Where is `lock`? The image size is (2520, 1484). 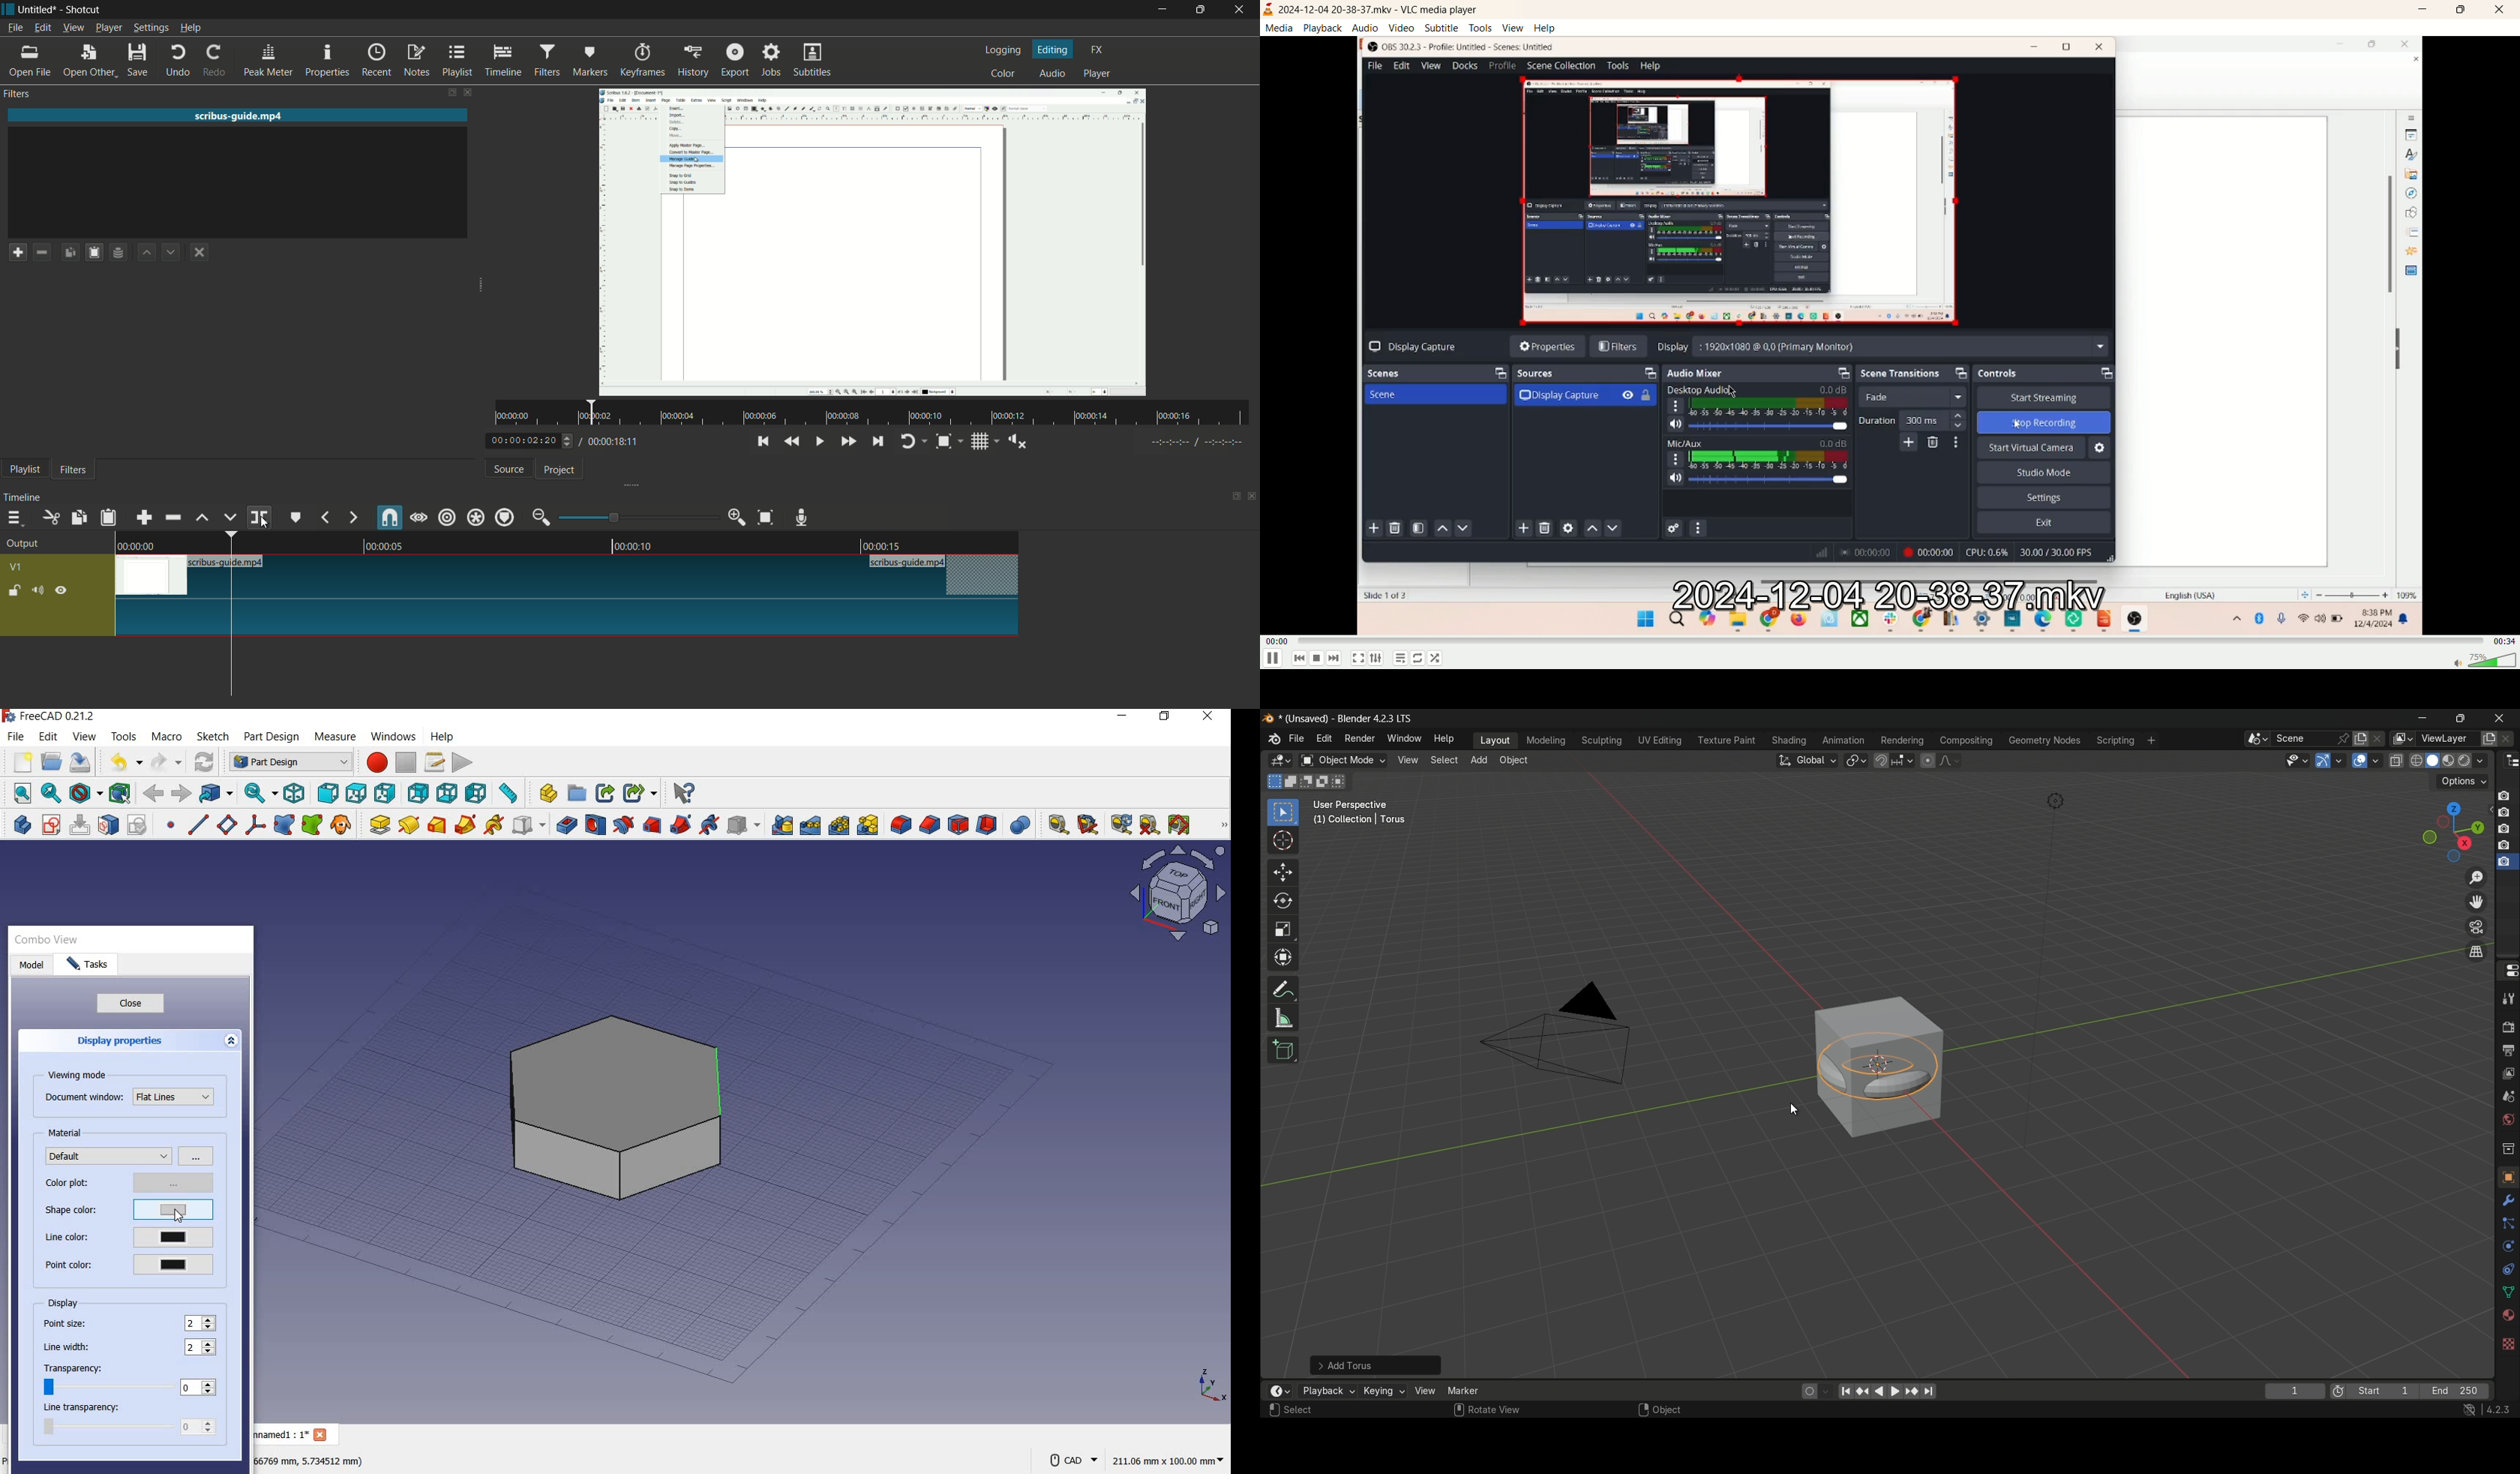 lock is located at coordinates (14, 591).